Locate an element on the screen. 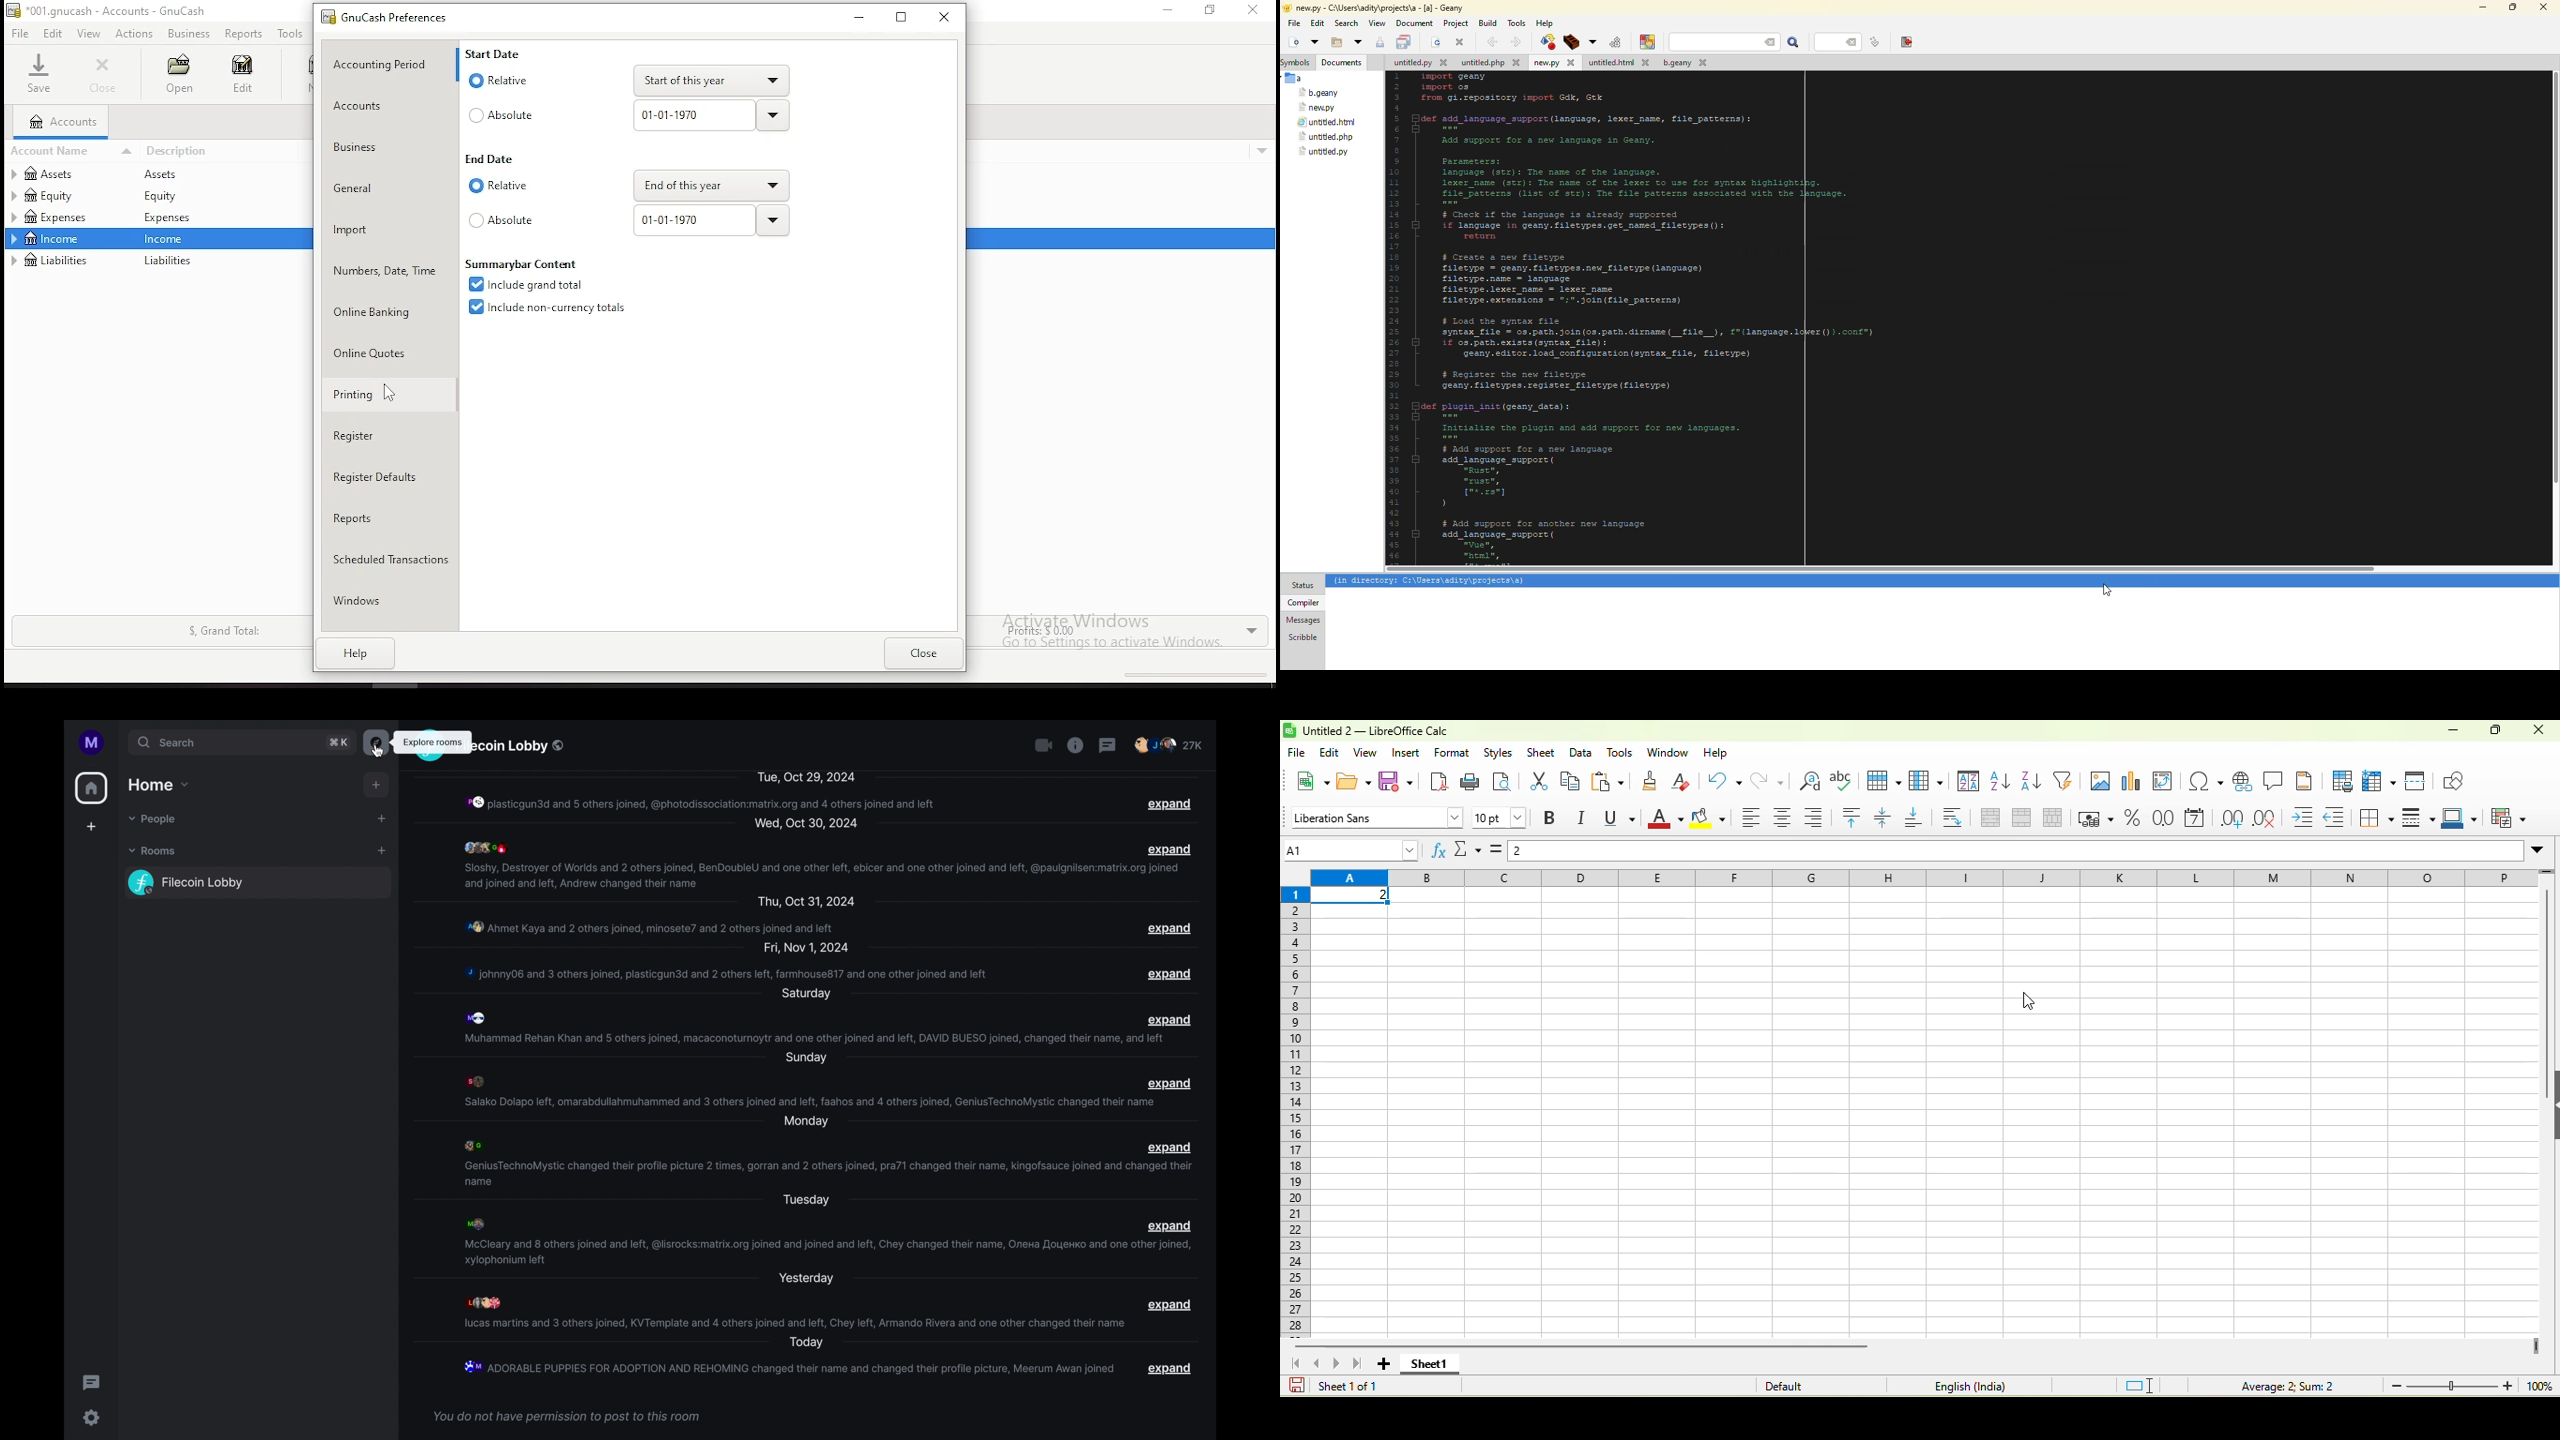  Wed, Oct 30, 2024 is located at coordinates (805, 824).